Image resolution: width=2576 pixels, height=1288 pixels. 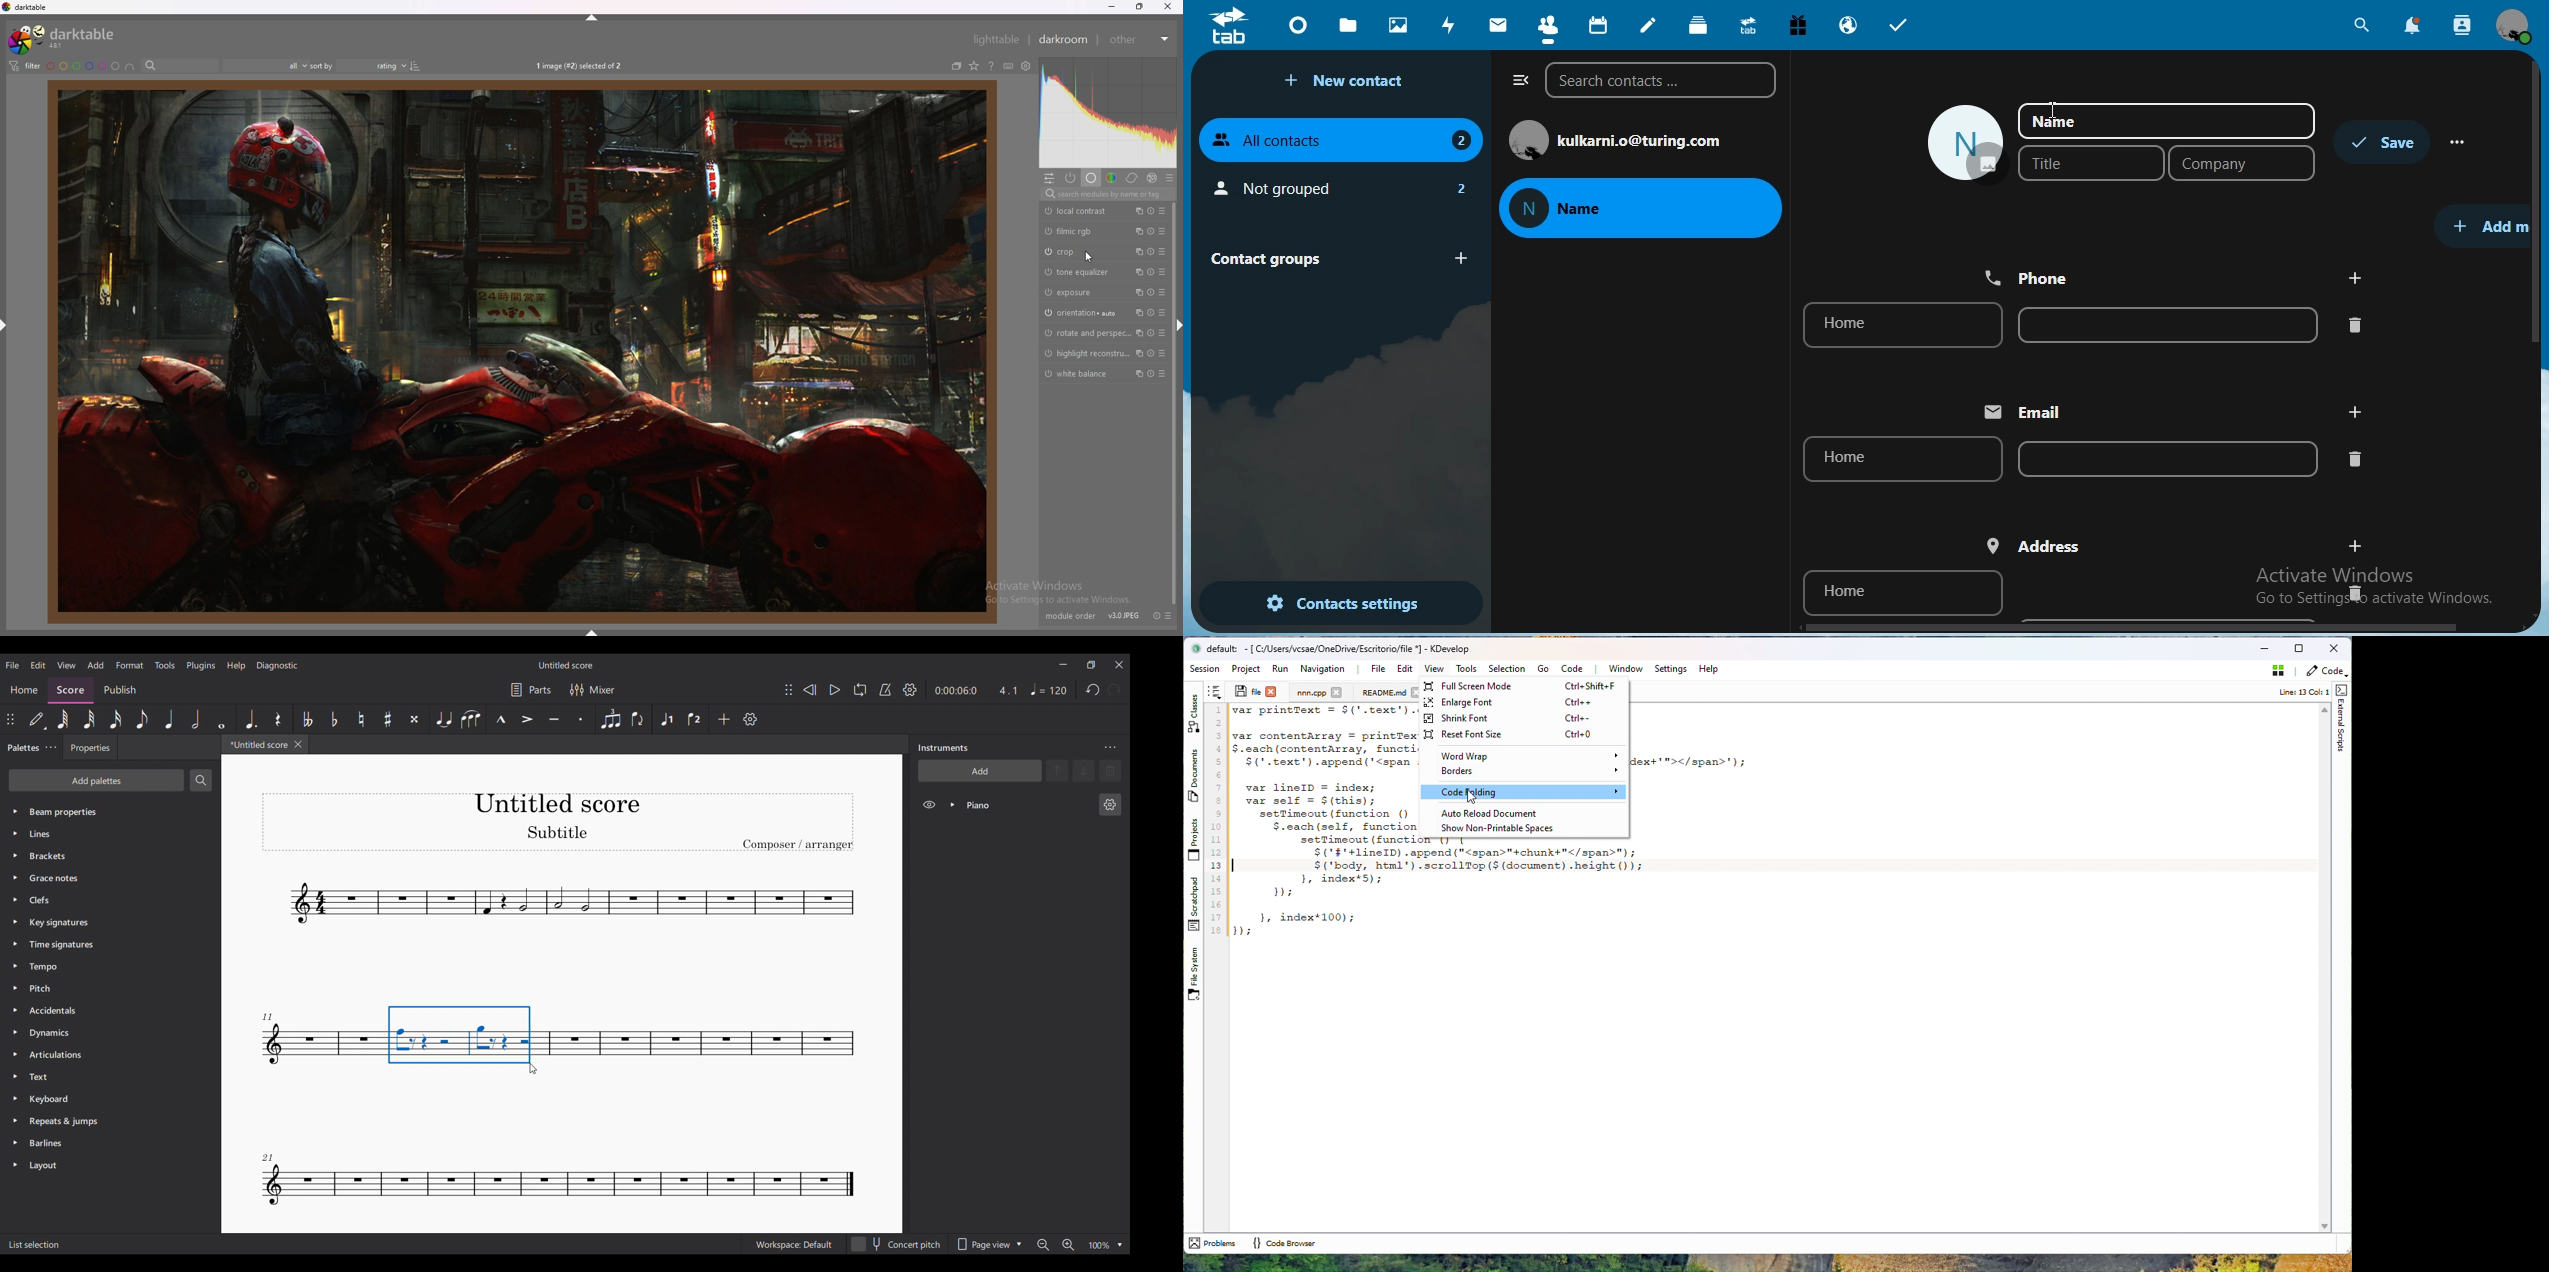 What do you see at coordinates (12, 665) in the screenshot?
I see `File menu` at bounding box center [12, 665].